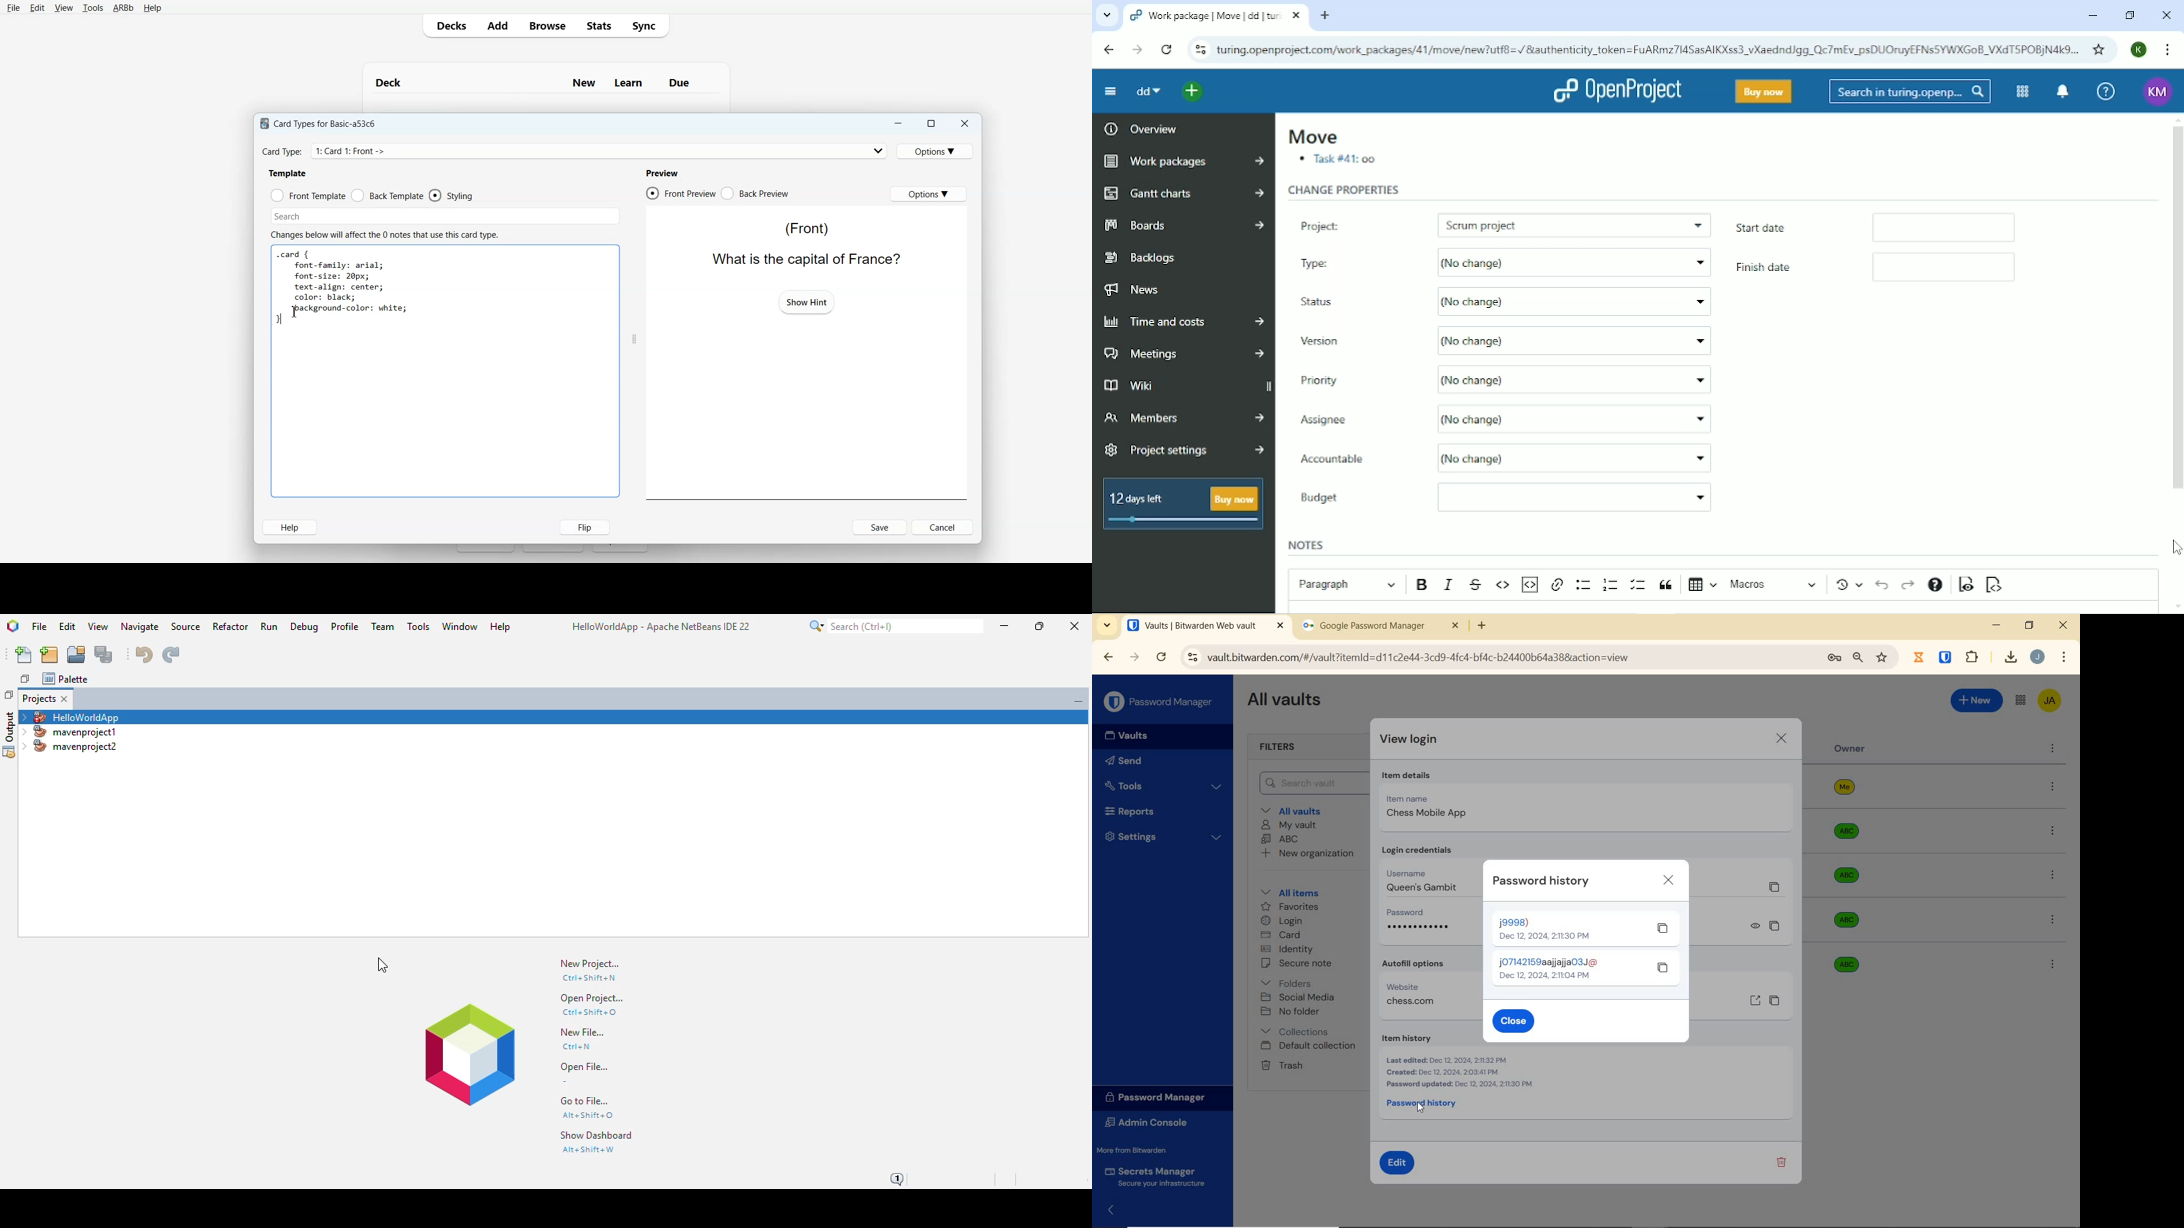  What do you see at coordinates (1648, 50) in the screenshot?
I see `Site` at bounding box center [1648, 50].